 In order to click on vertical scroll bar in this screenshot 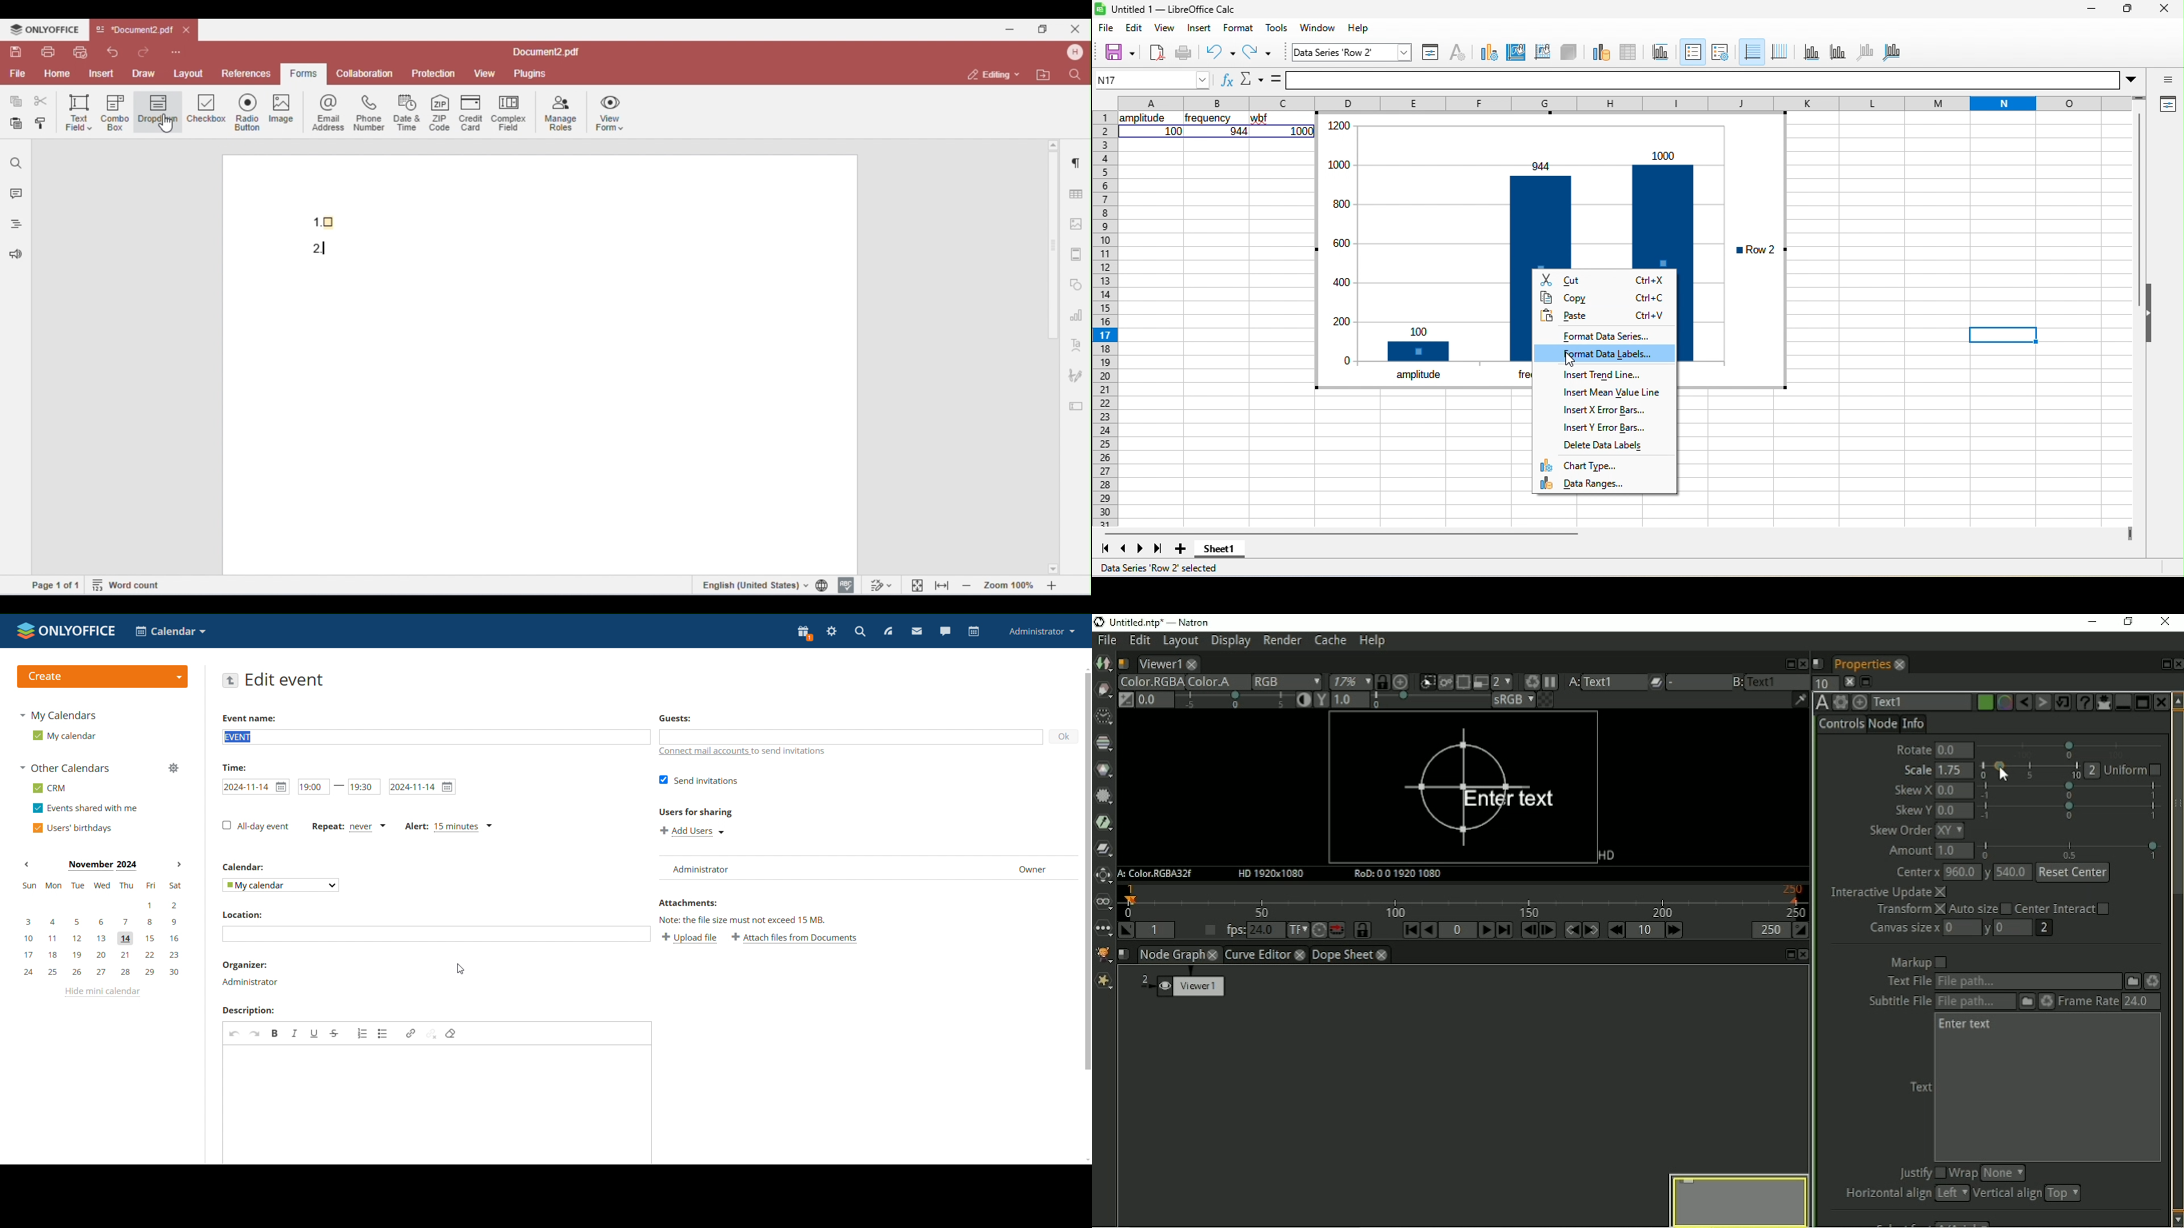, I will do `click(2141, 194)`.